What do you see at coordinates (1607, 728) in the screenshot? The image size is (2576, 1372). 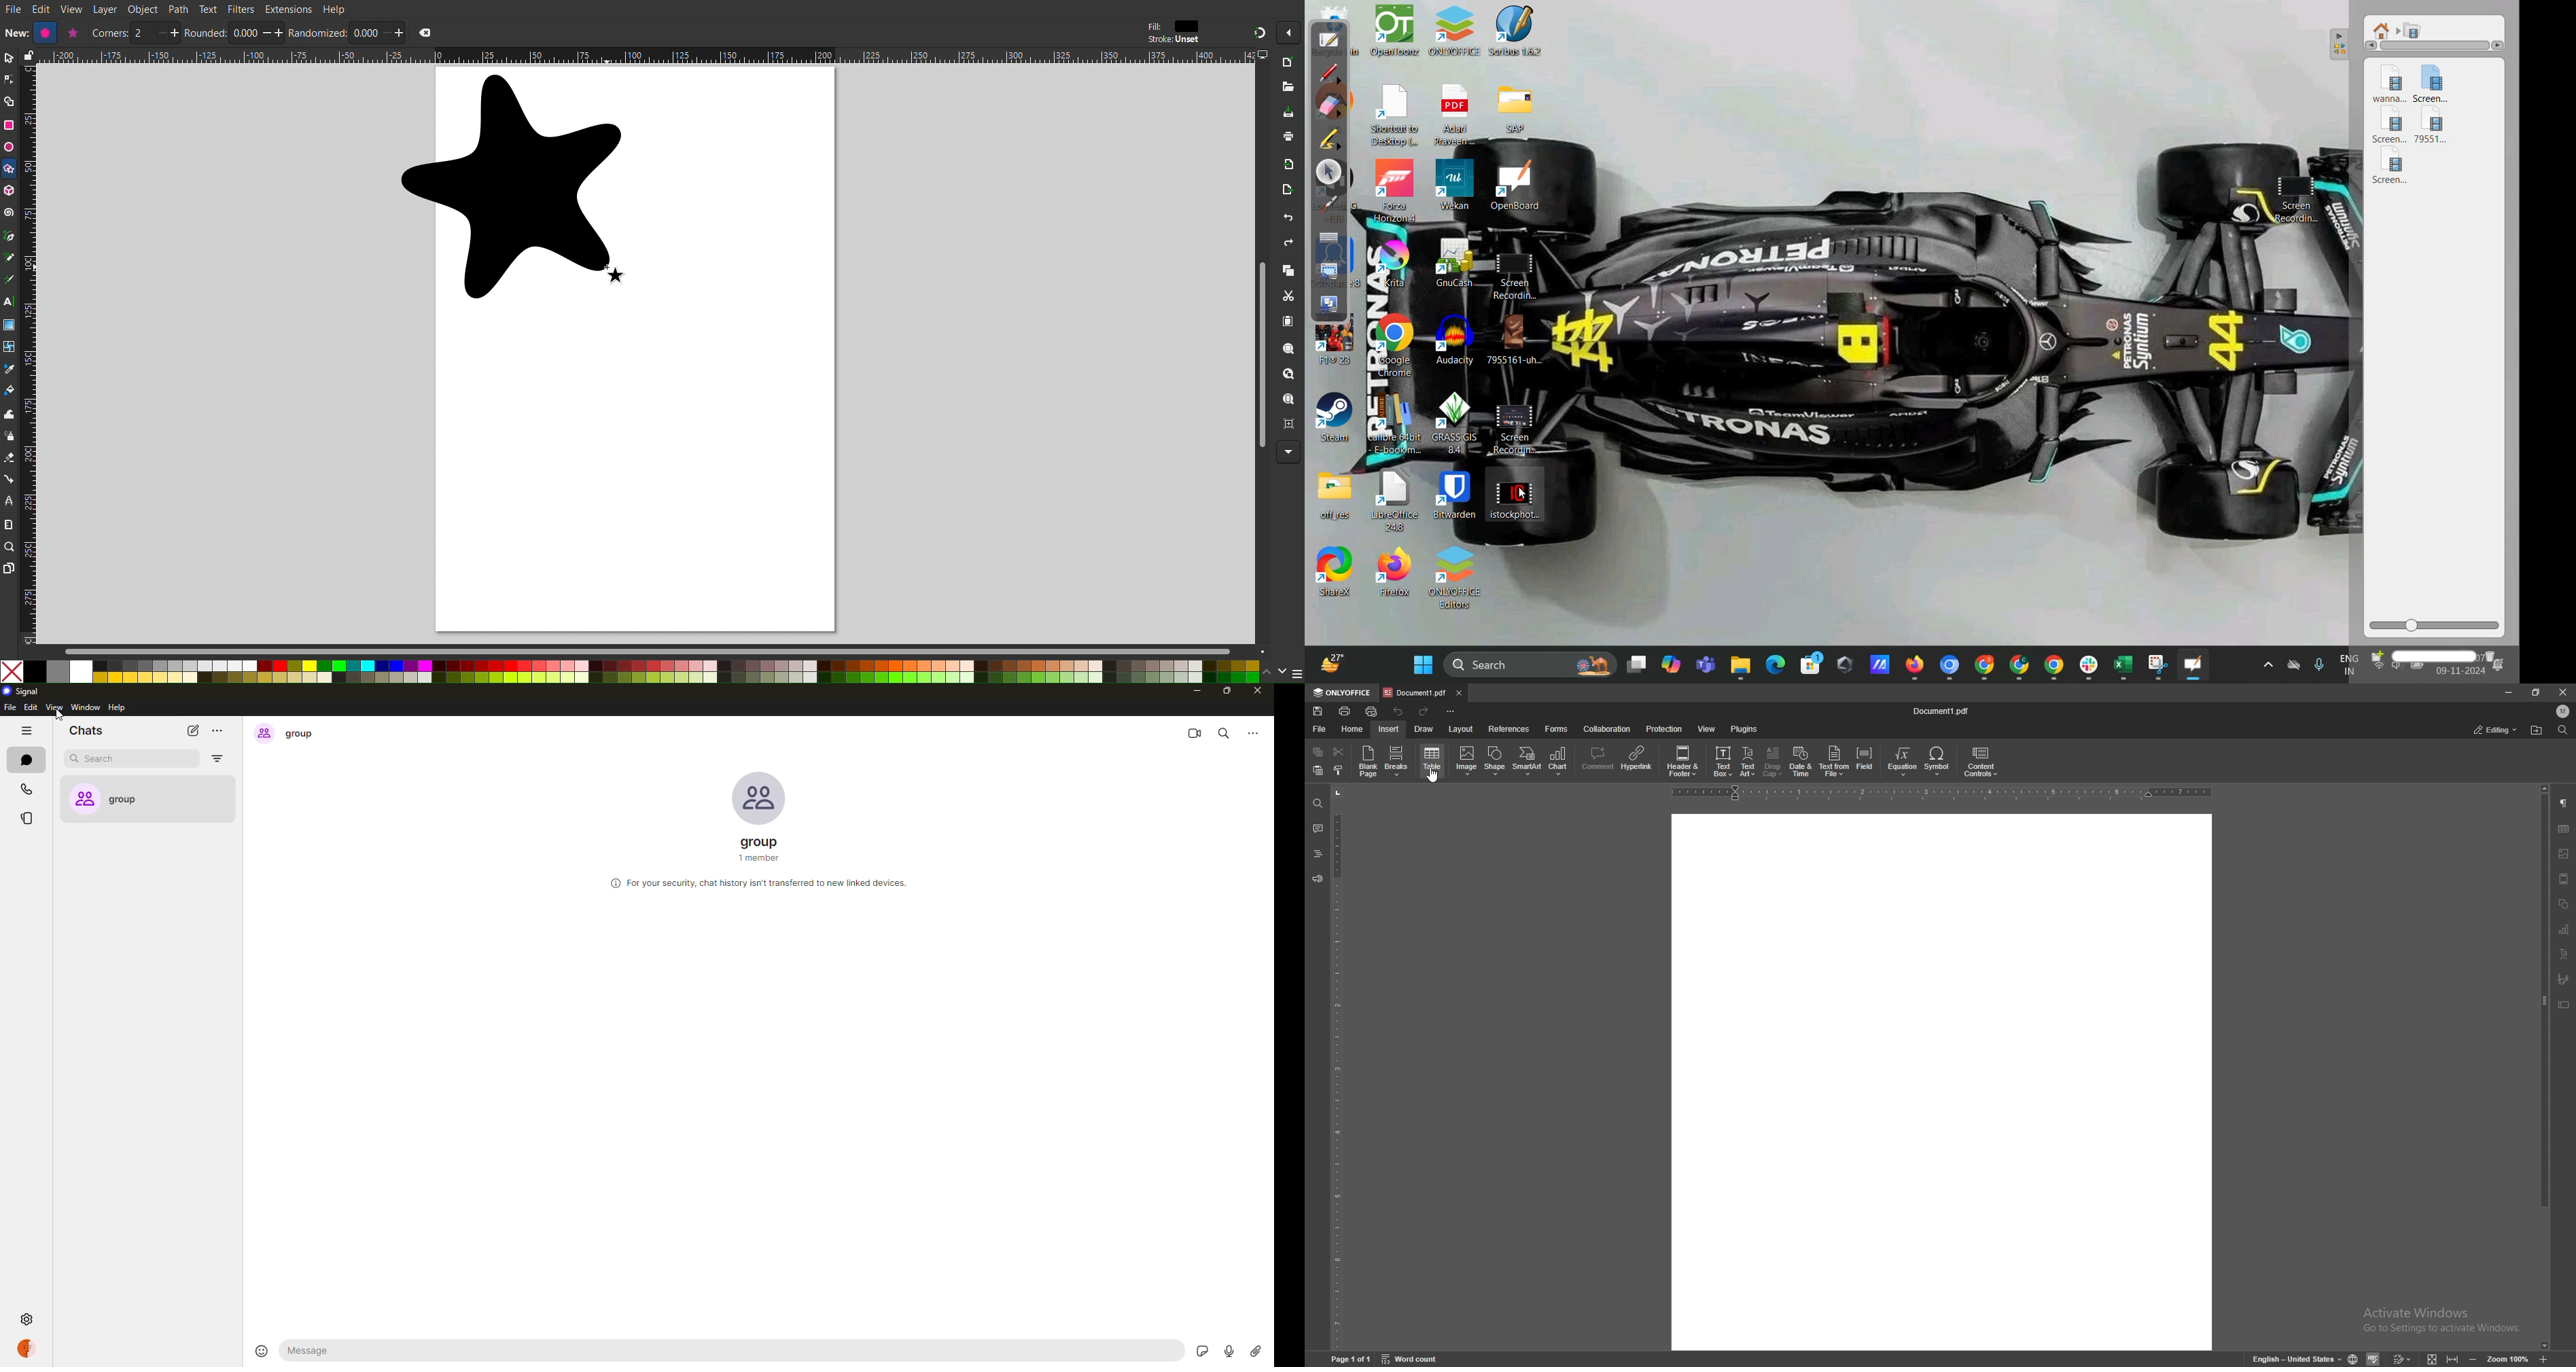 I see `collaboration` at bounding box center [1607, 728].